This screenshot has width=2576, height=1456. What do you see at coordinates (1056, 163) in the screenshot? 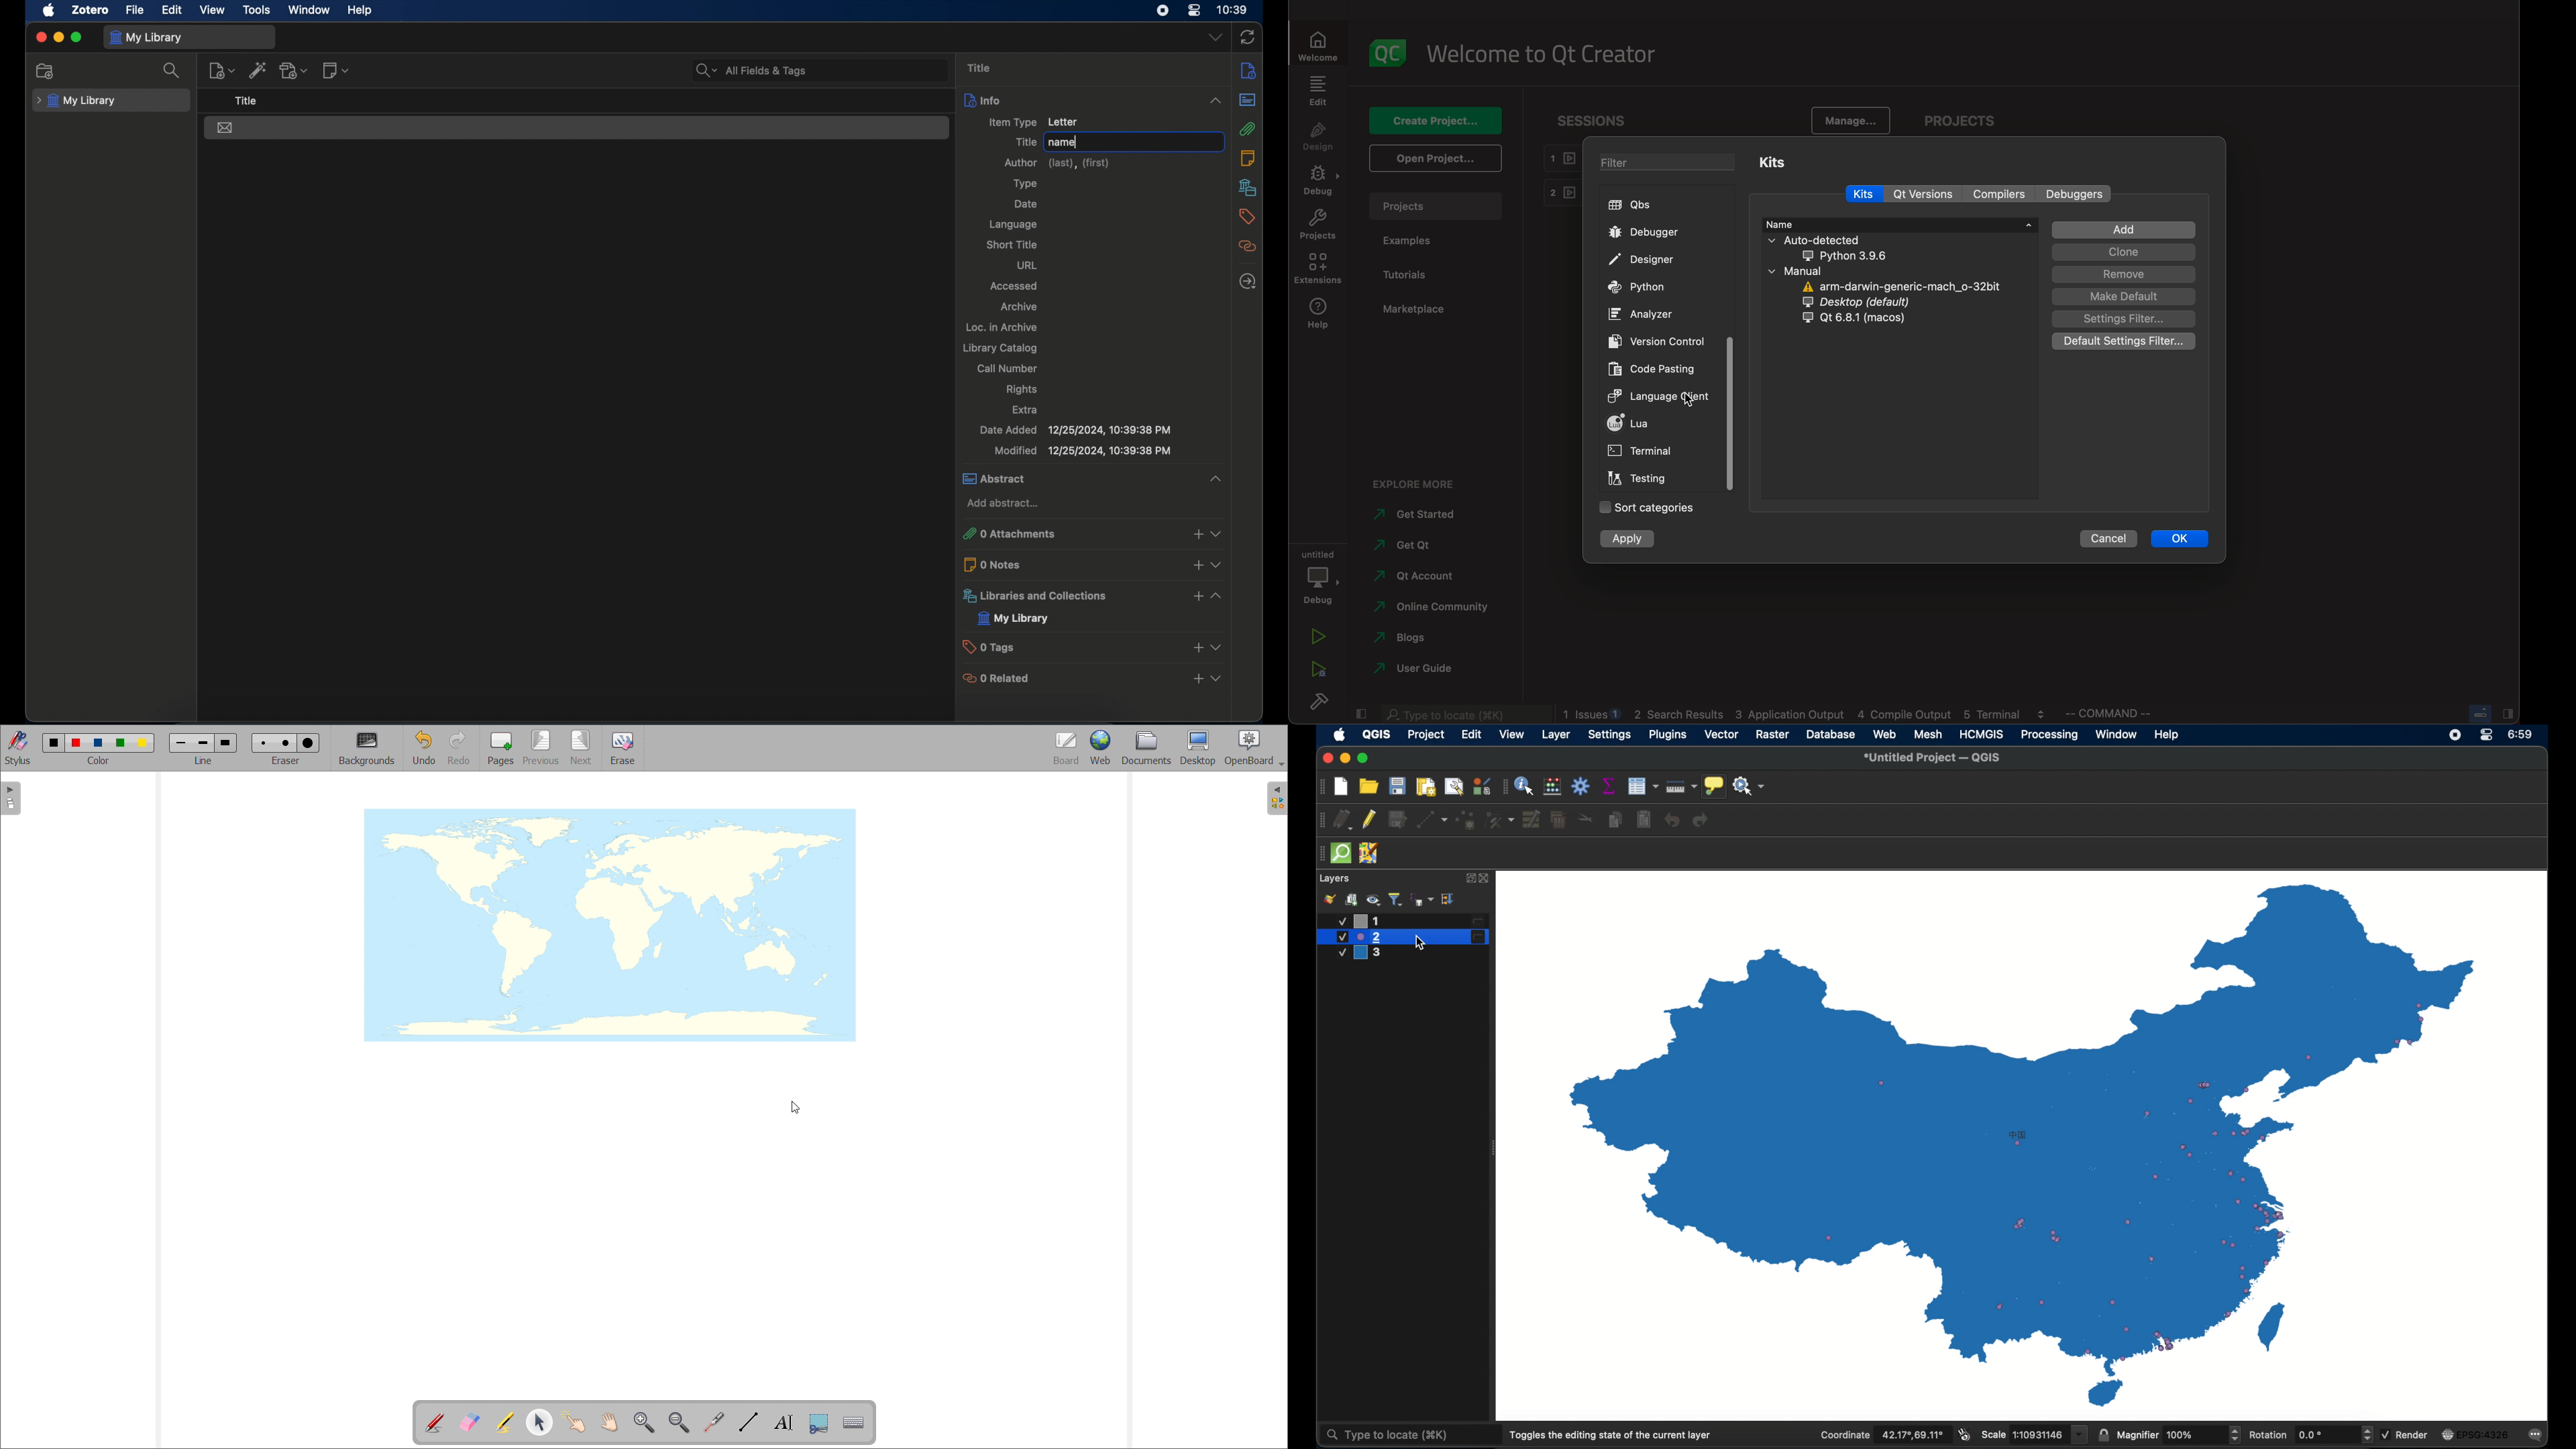
I see `author` at bounding box center [1056, 163].